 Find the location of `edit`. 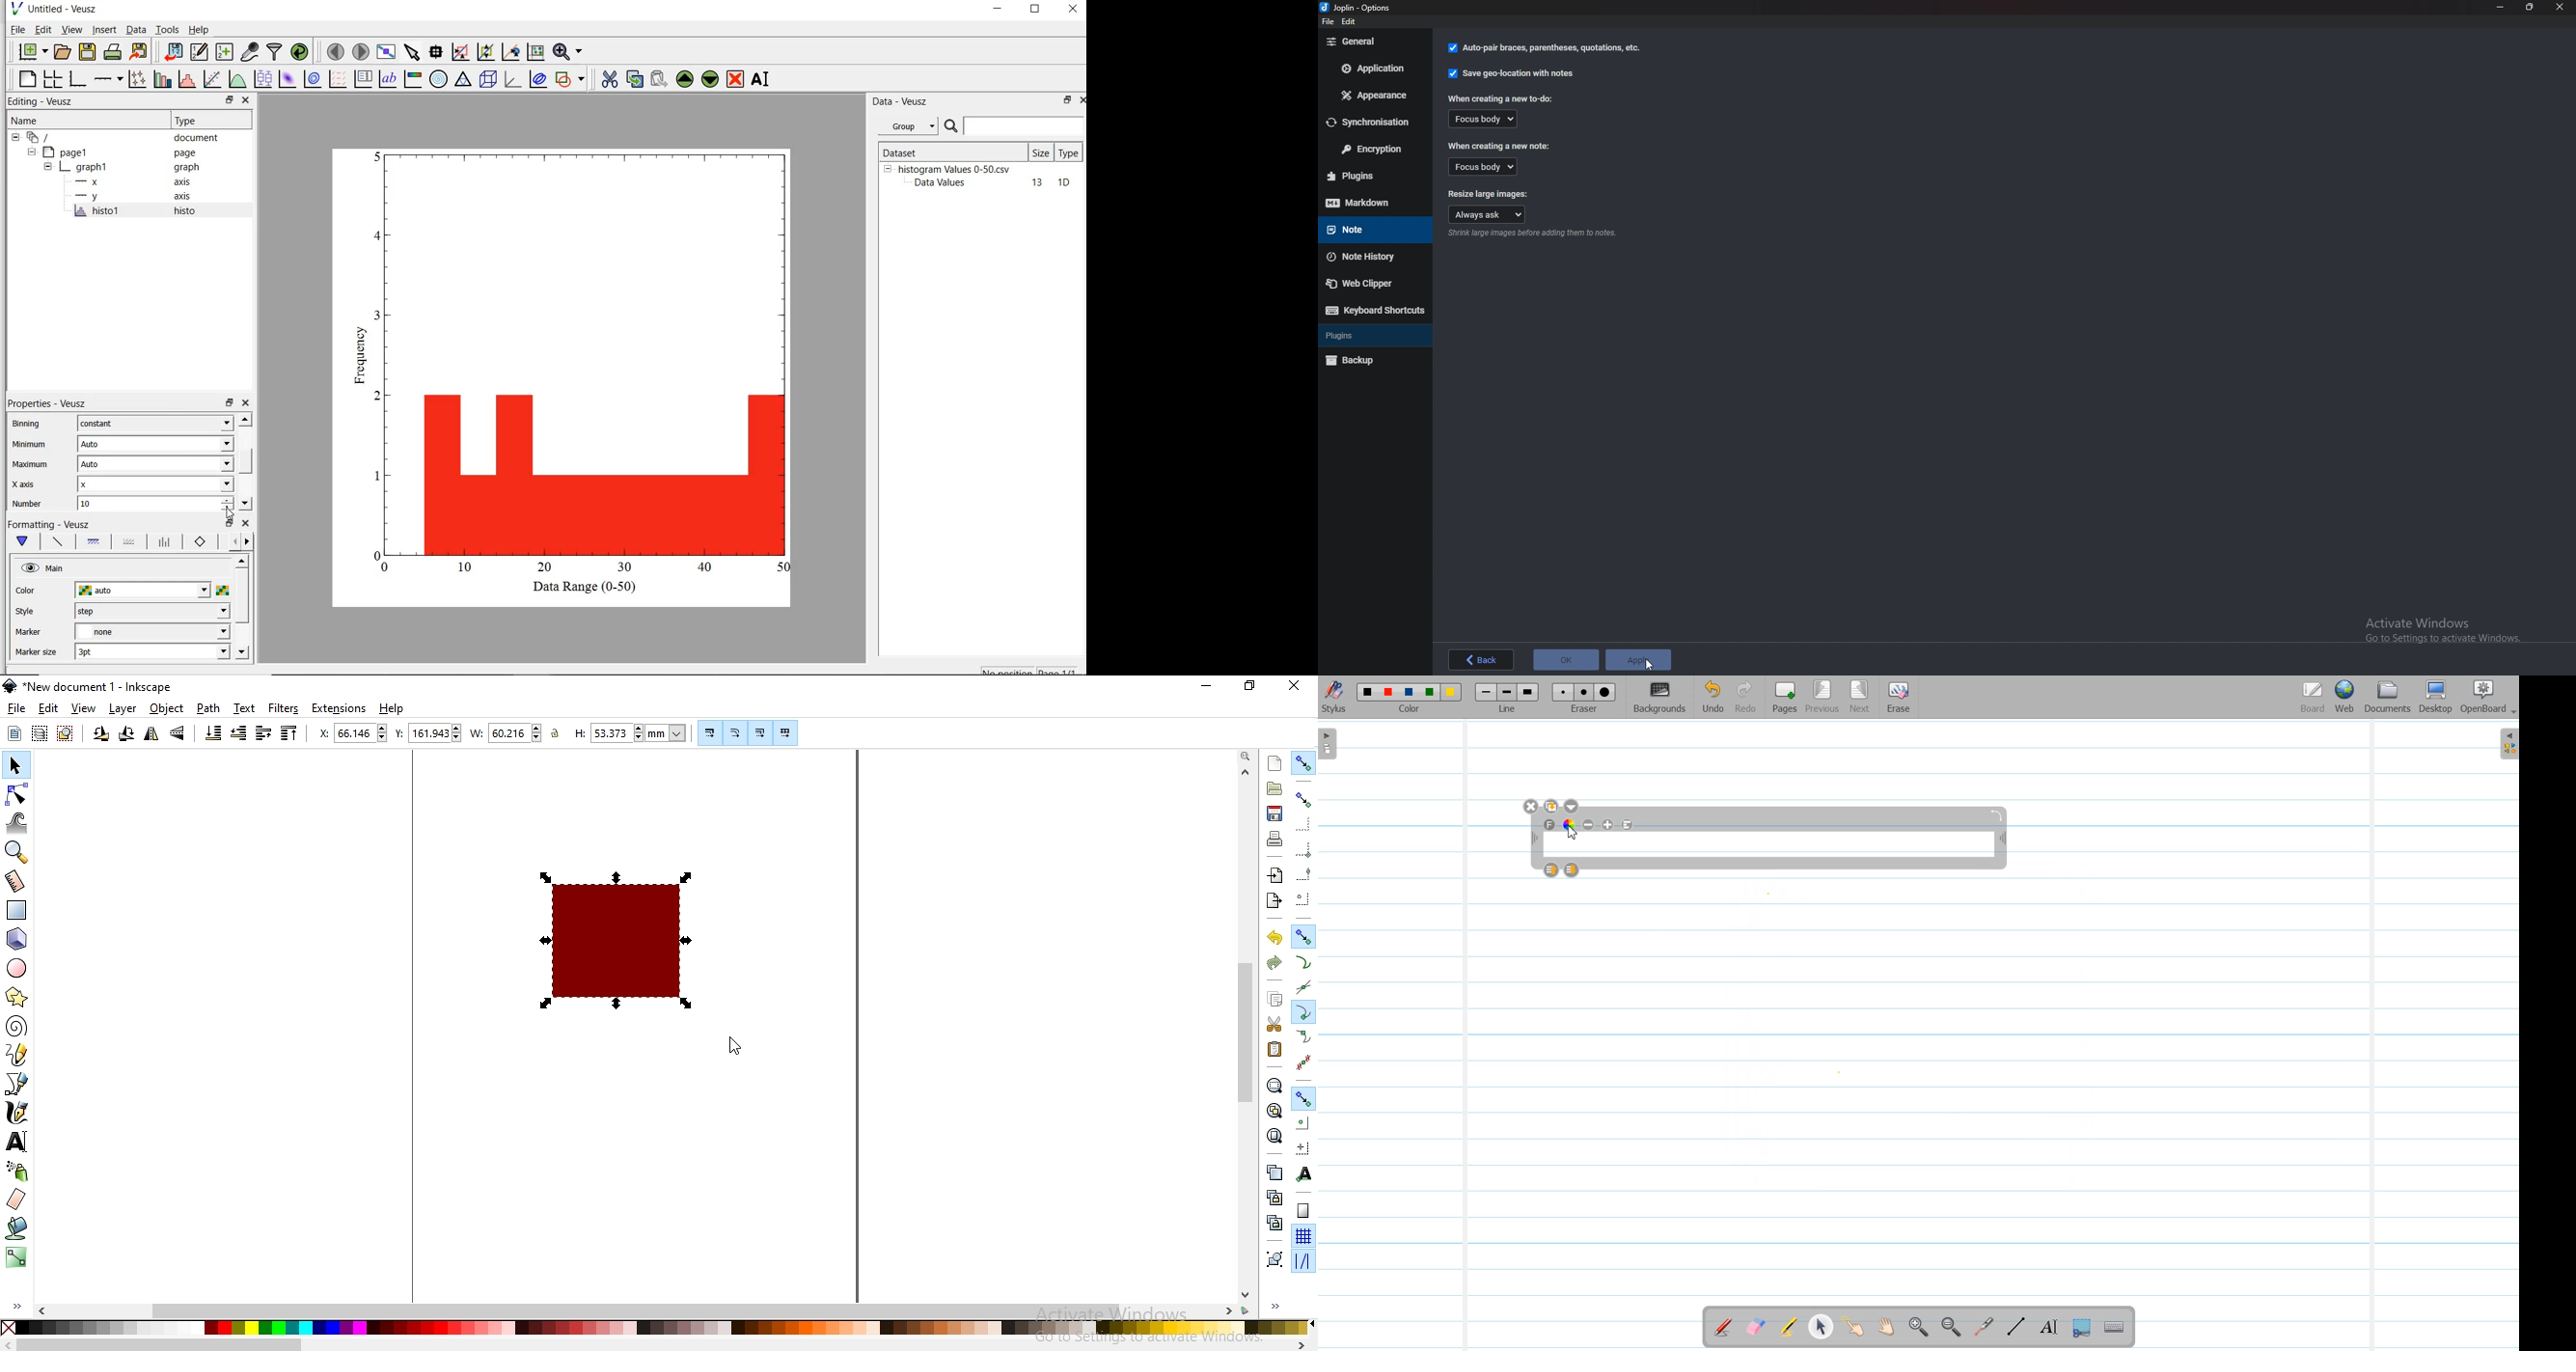

edit is located at coordinates (1355, 21).